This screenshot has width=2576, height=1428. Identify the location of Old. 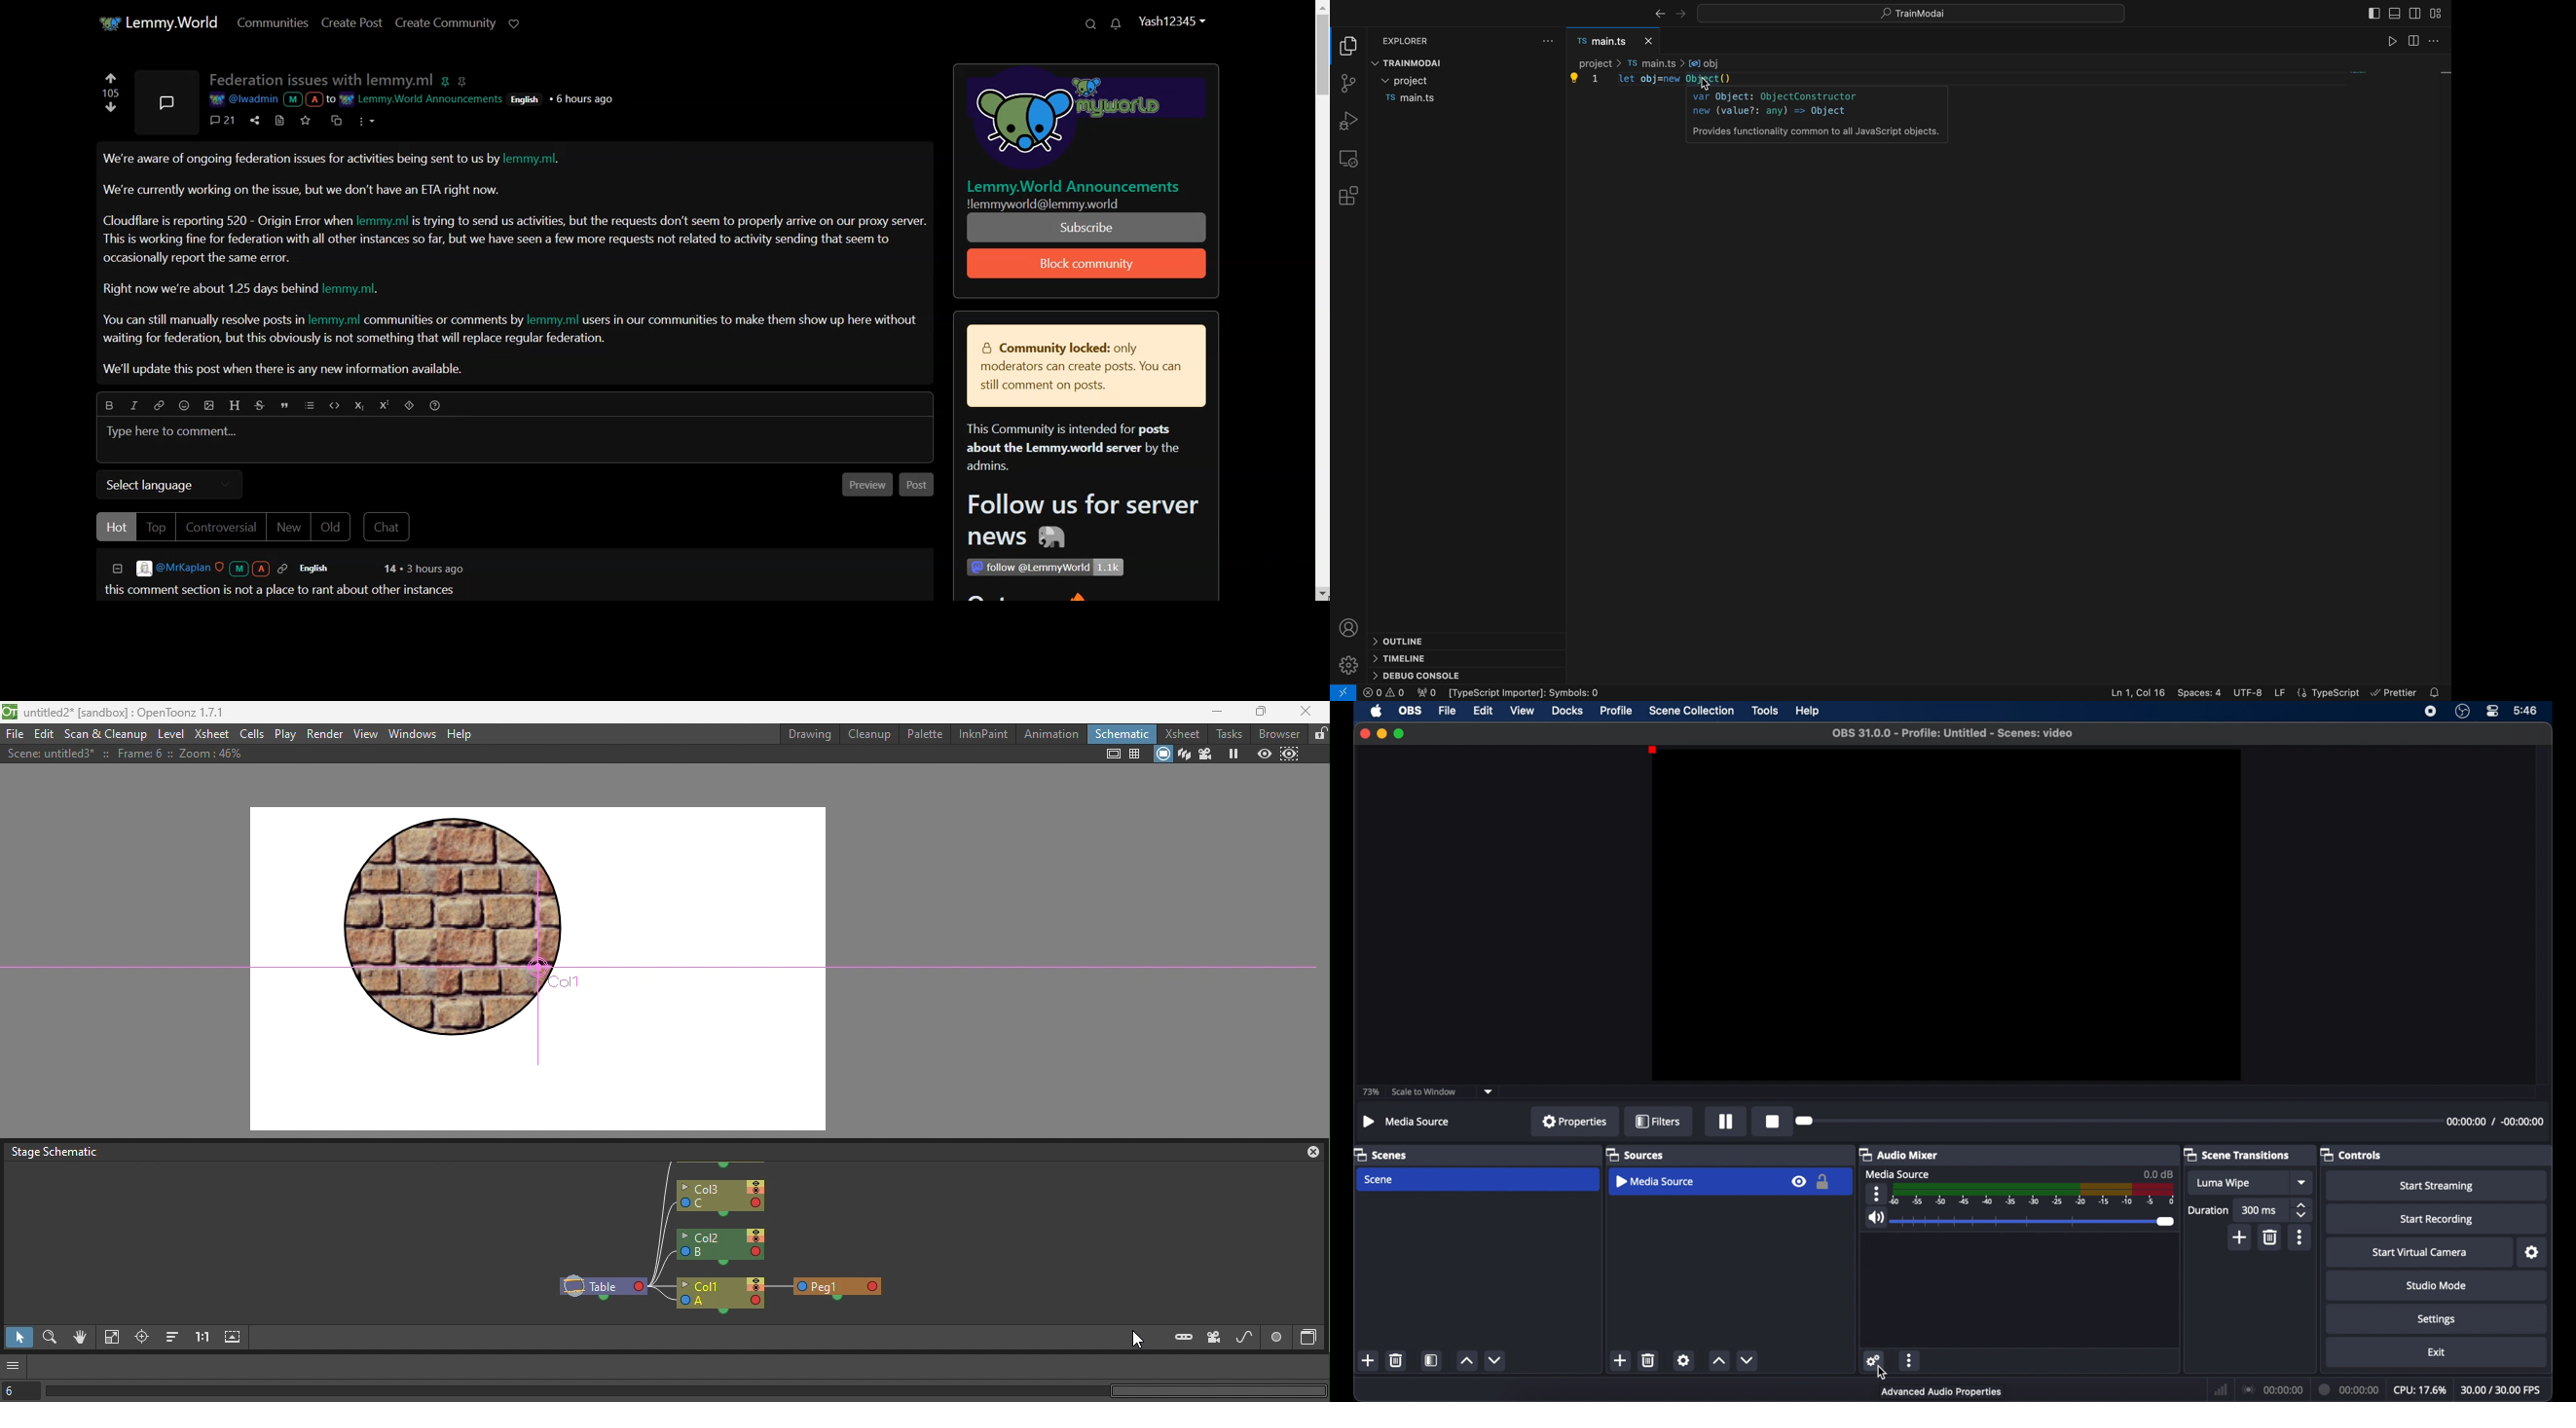
(331, 527).